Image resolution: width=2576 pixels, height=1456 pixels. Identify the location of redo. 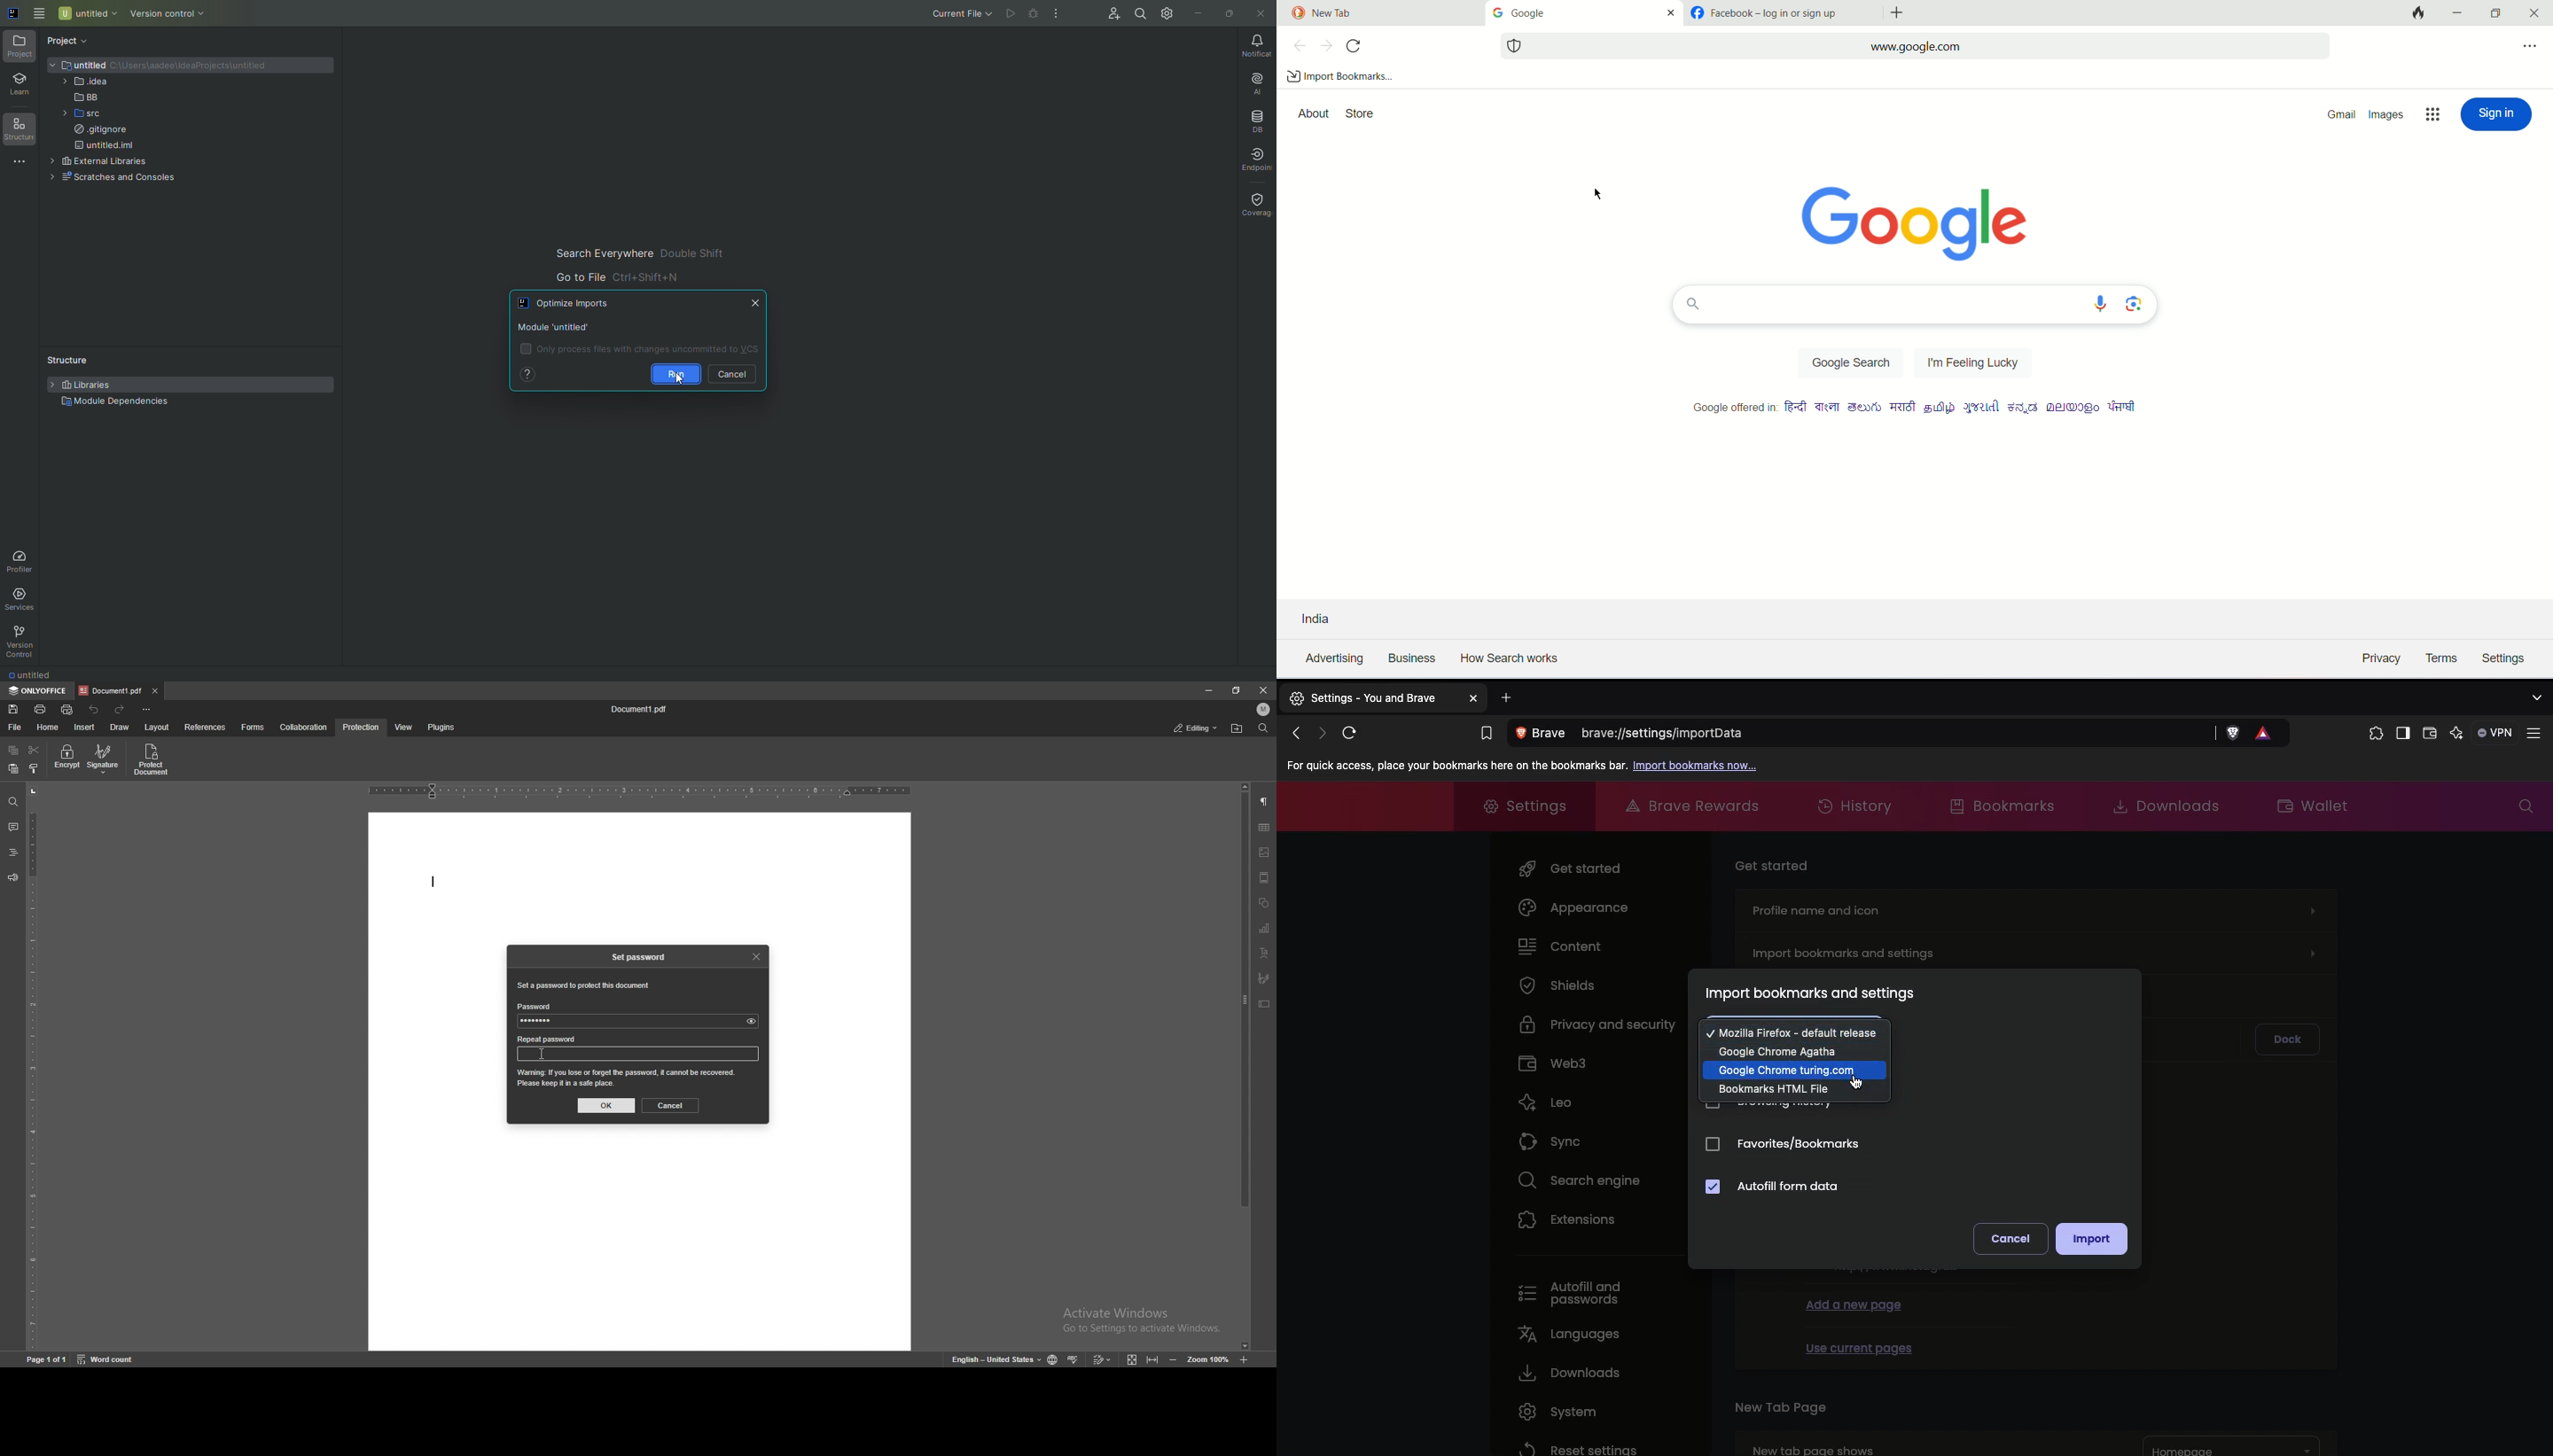
(122, 710).